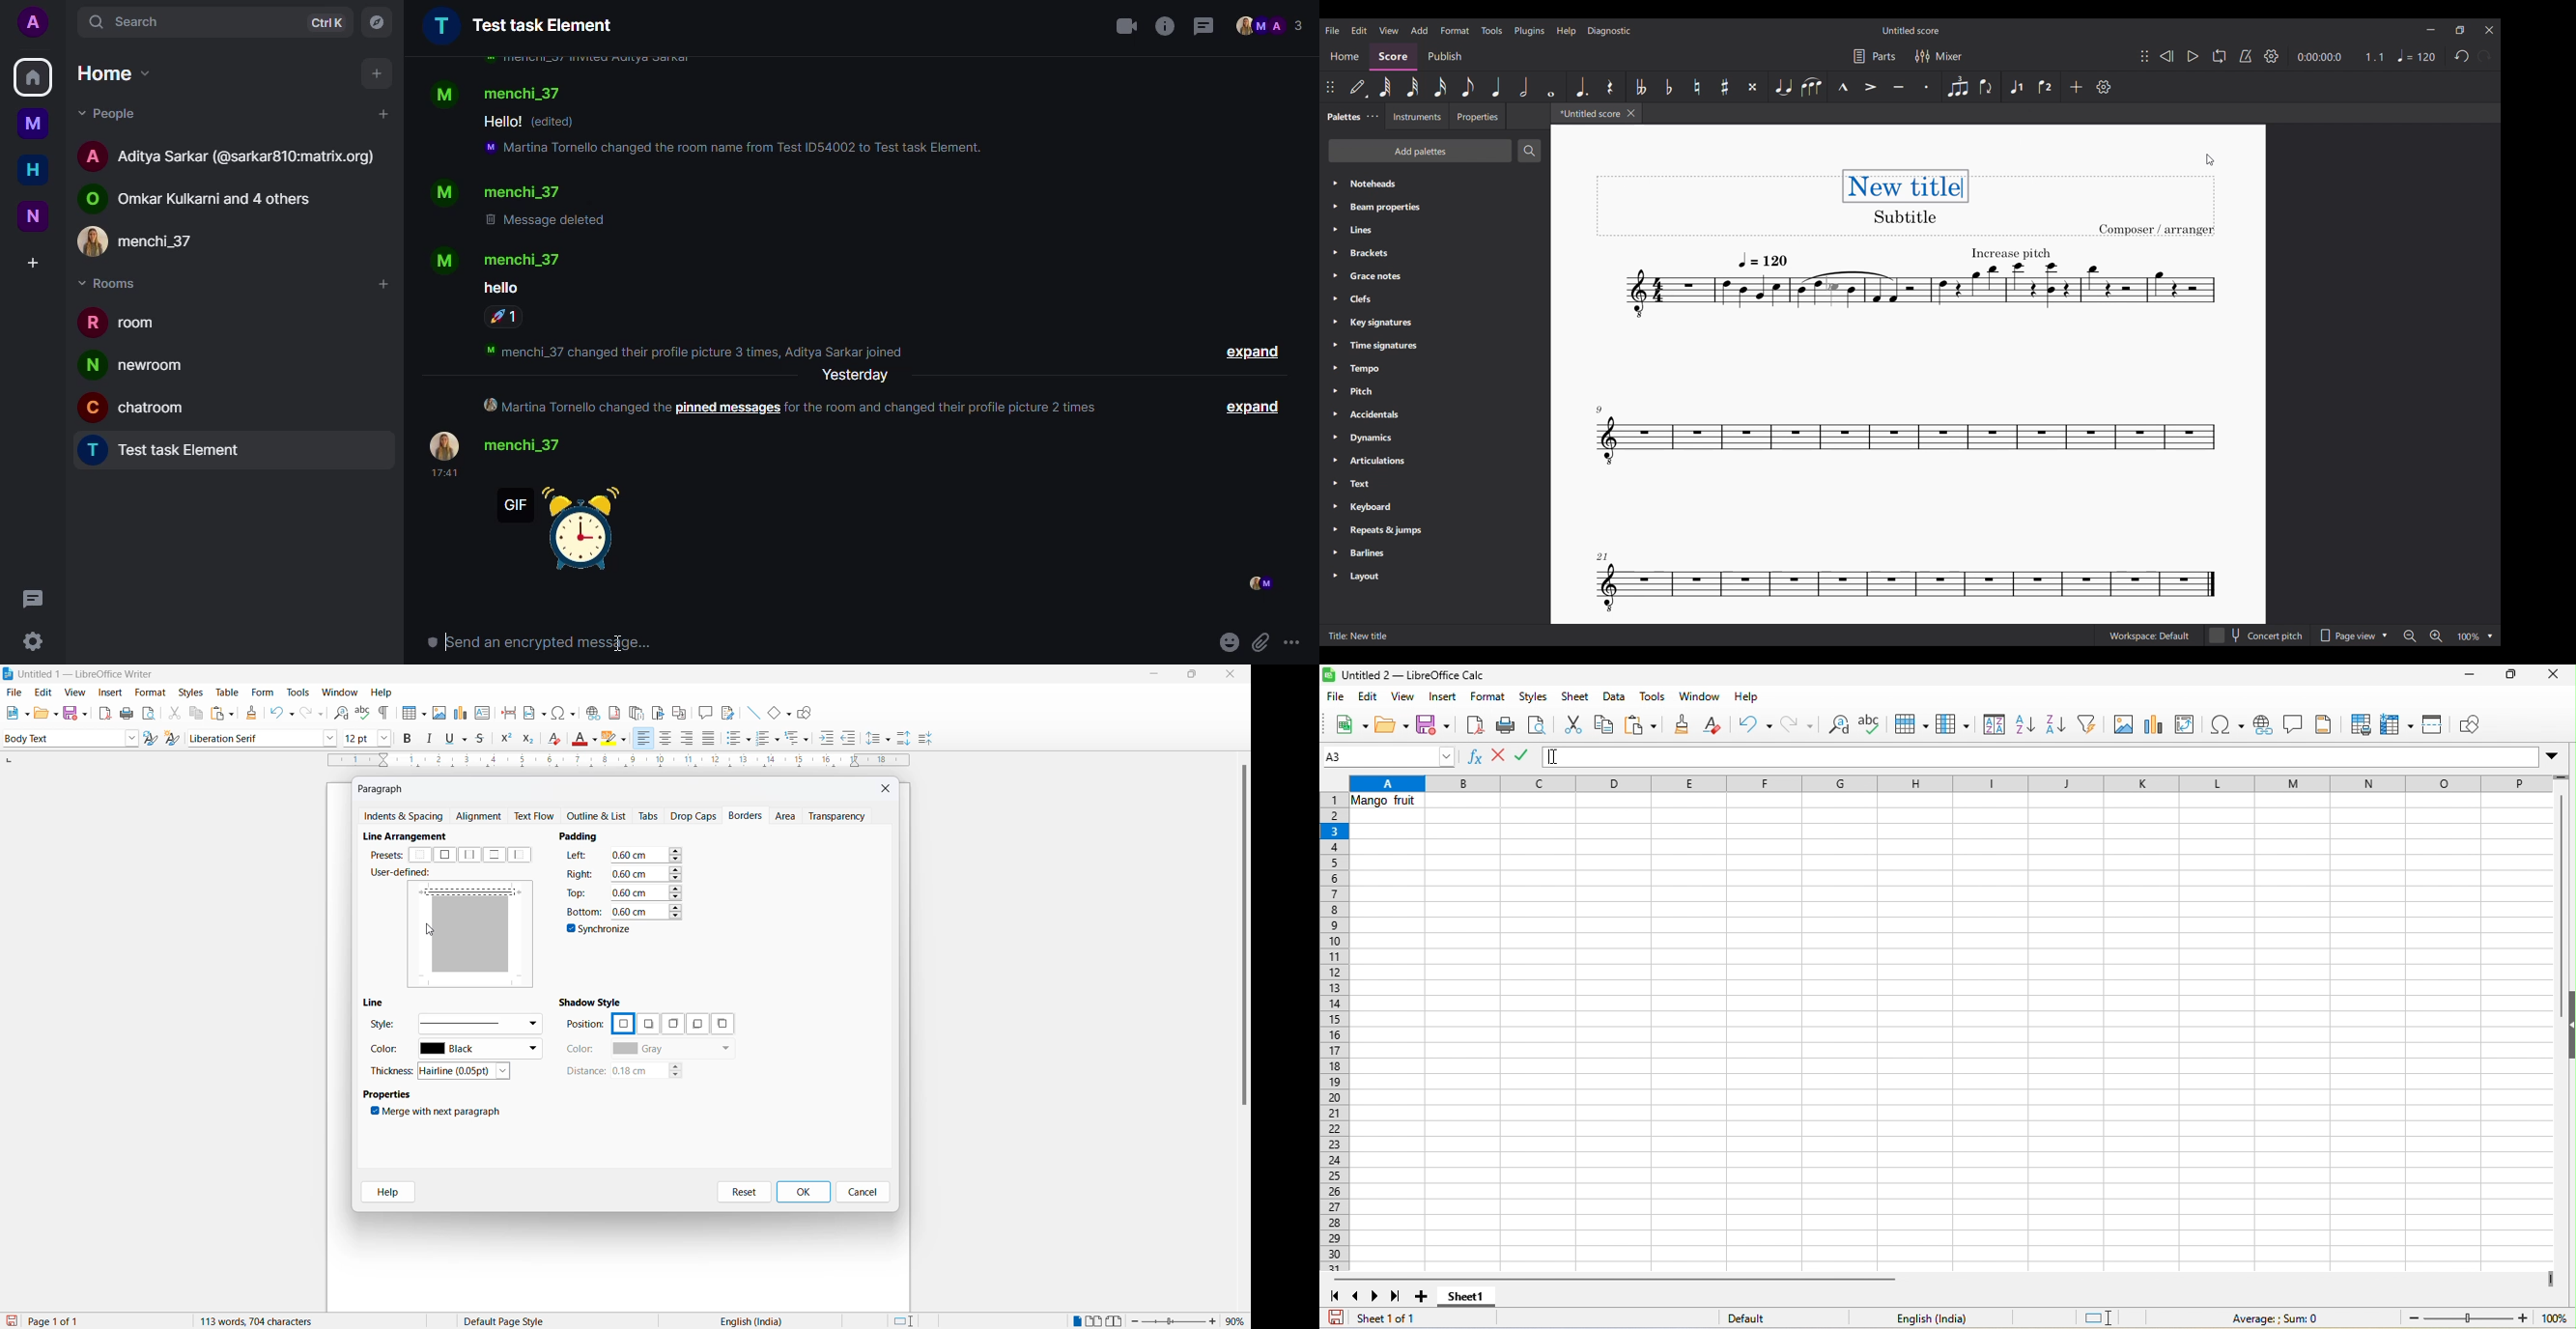 The image size is (2576, 1344). What do you see at coordinates (1357, 1295) in the screenshot?
I see `scroll to previous sheet` at bounding box center [1357, 1295].